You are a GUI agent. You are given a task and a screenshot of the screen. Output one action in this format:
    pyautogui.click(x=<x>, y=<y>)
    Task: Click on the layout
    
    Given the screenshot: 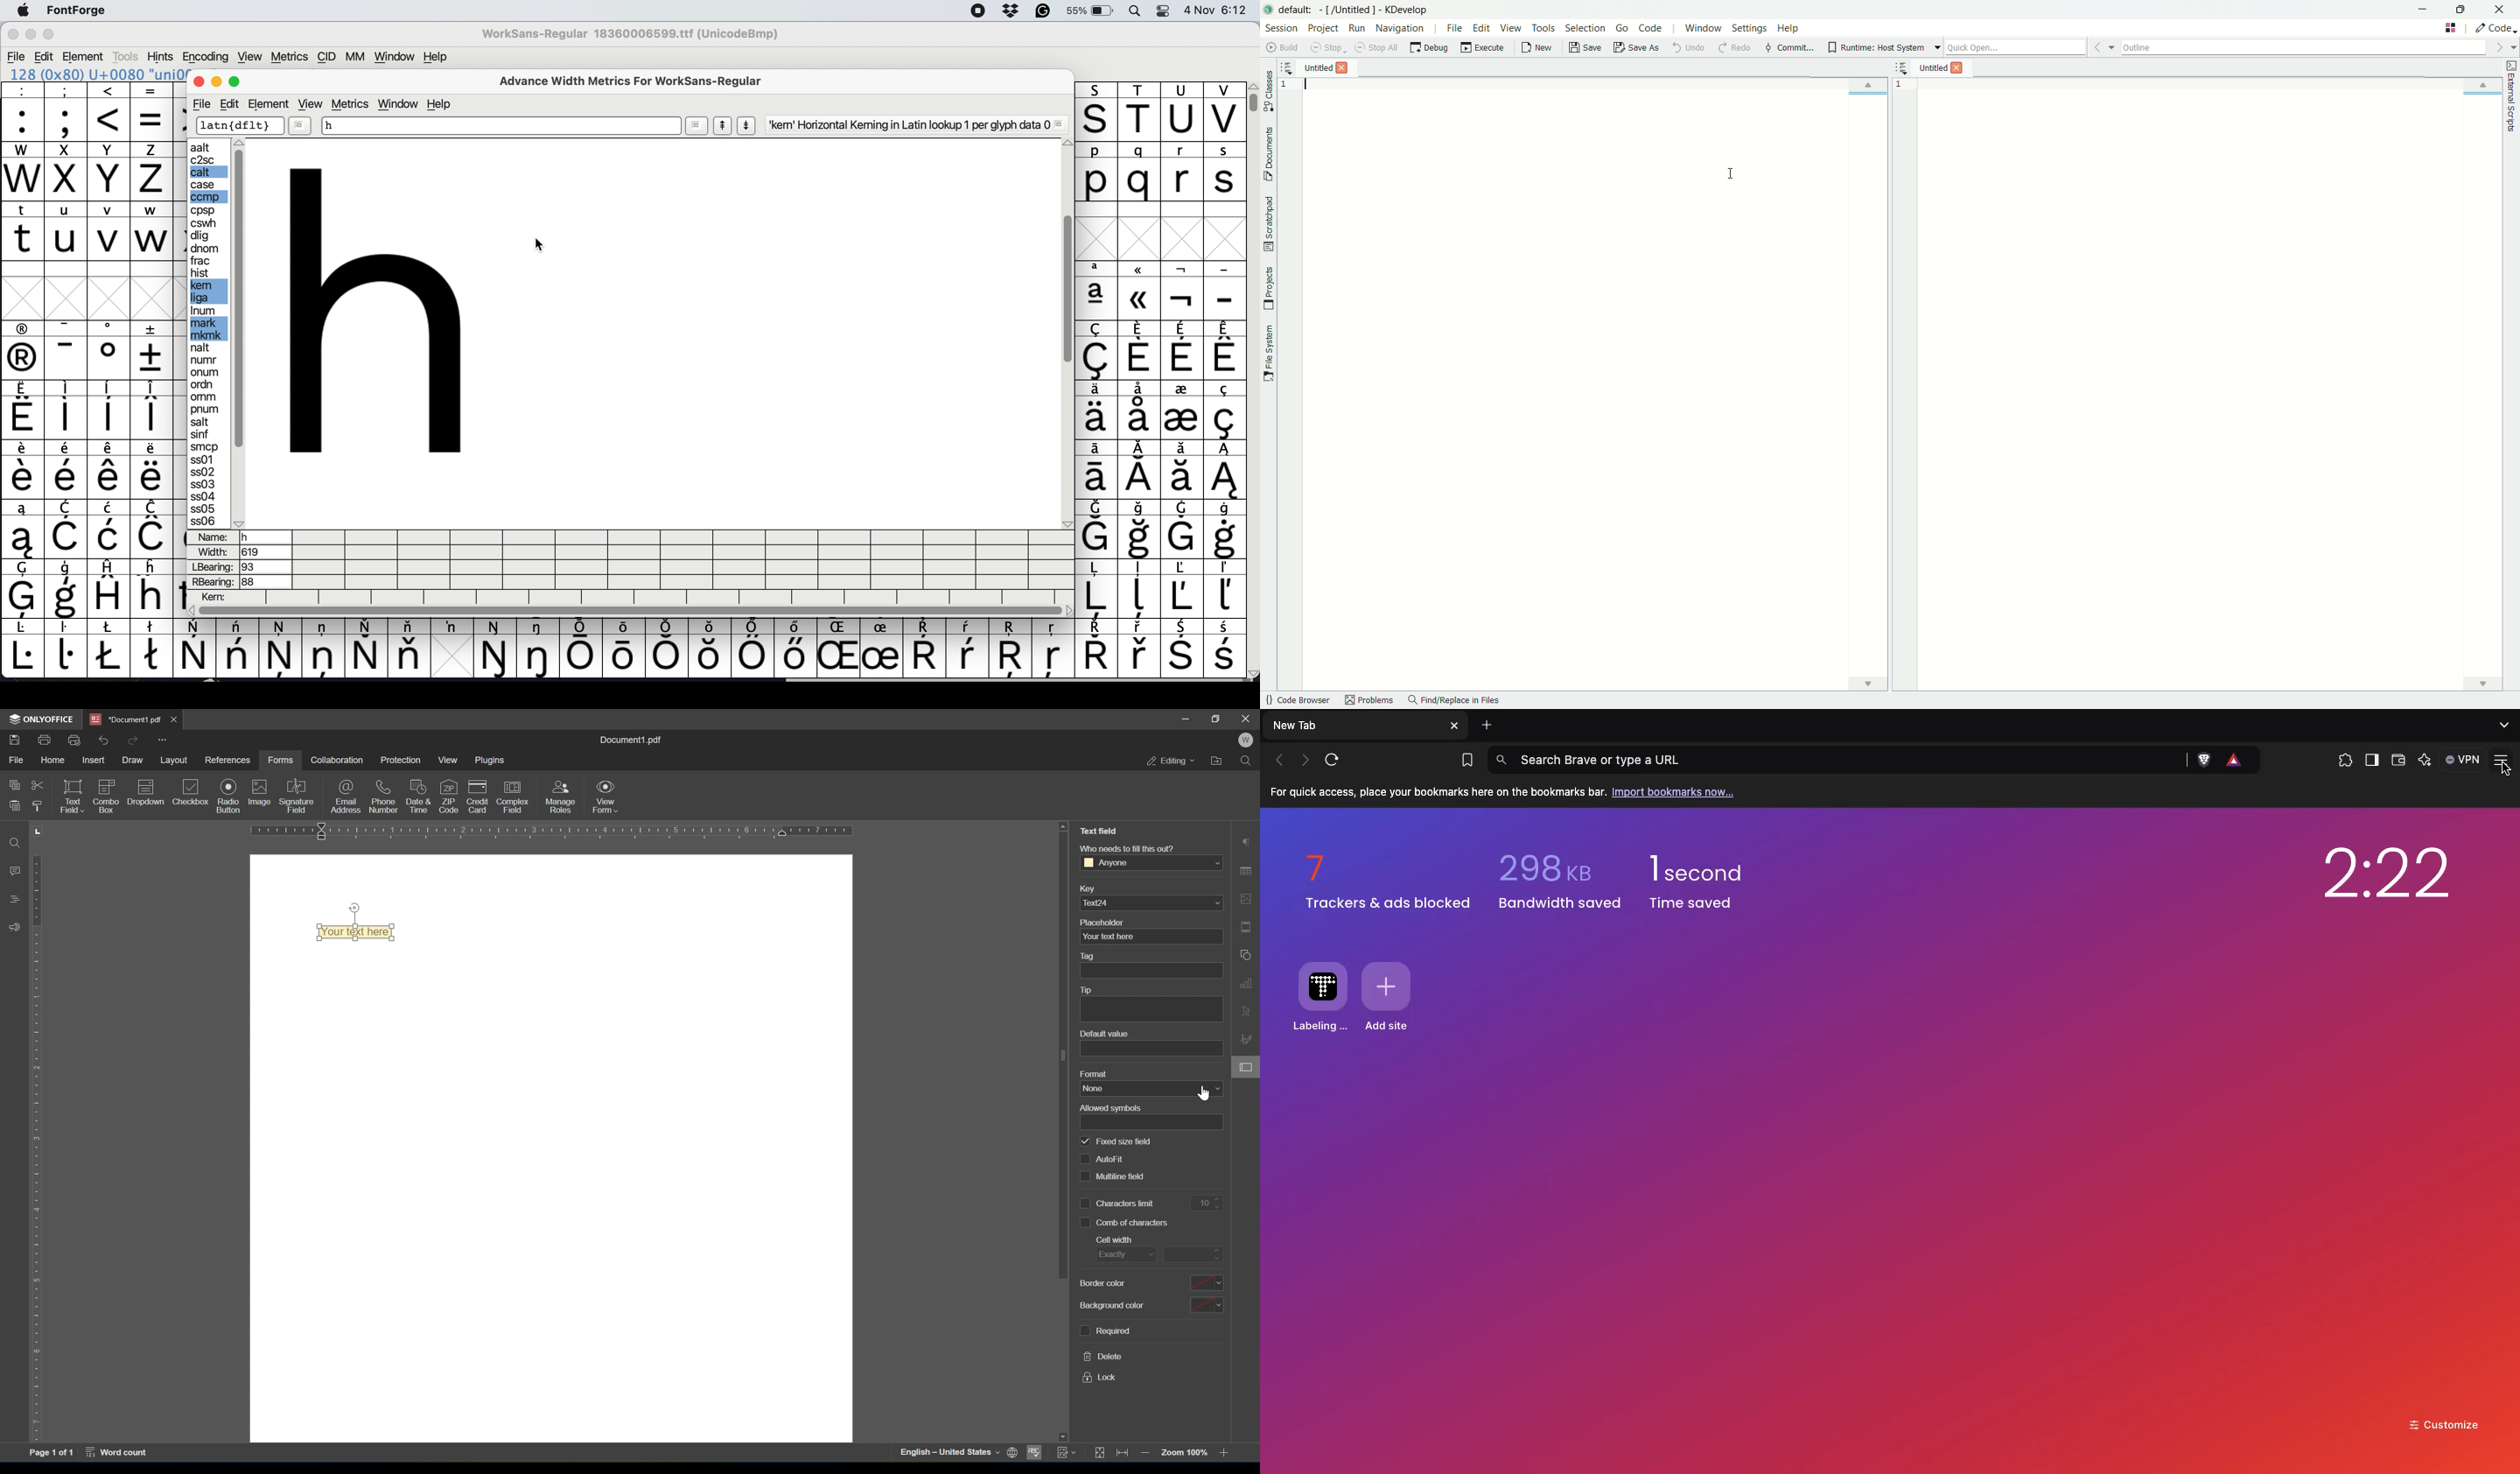 What is the action you would take?
    pyautogui.click(x=176, y=761)
    